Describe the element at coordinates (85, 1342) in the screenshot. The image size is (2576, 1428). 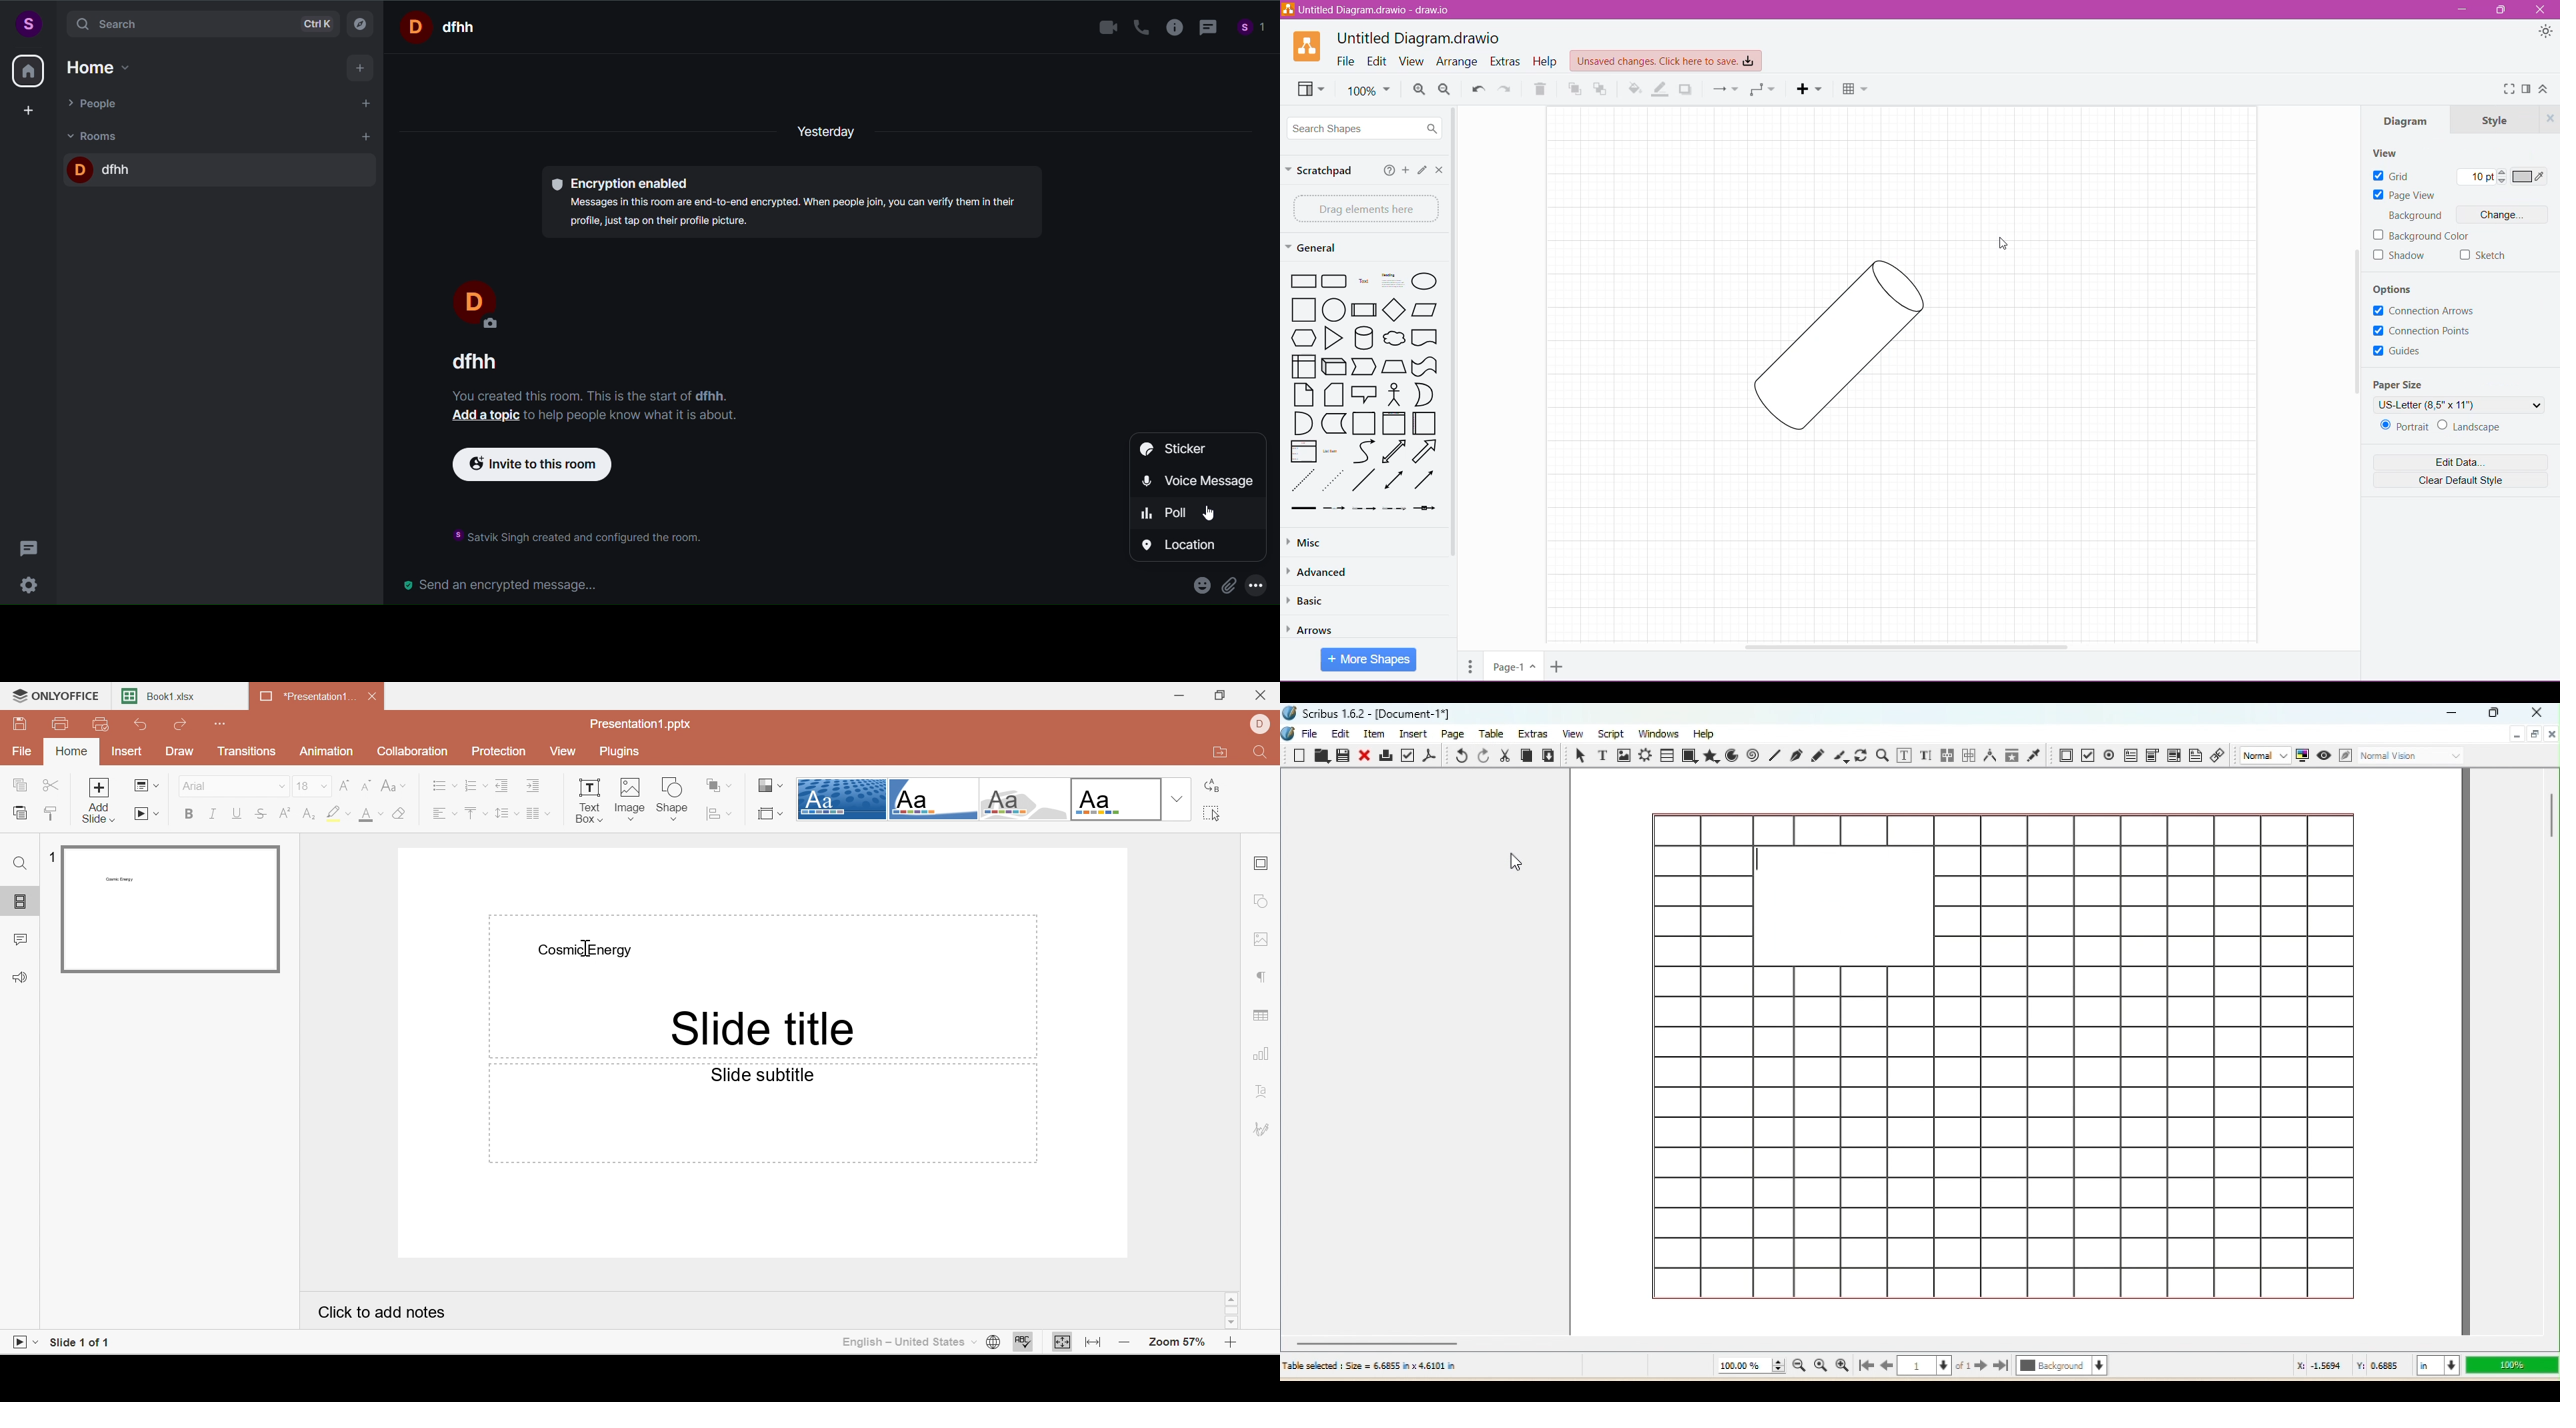
I see `Slide 1 of 1` at that location.